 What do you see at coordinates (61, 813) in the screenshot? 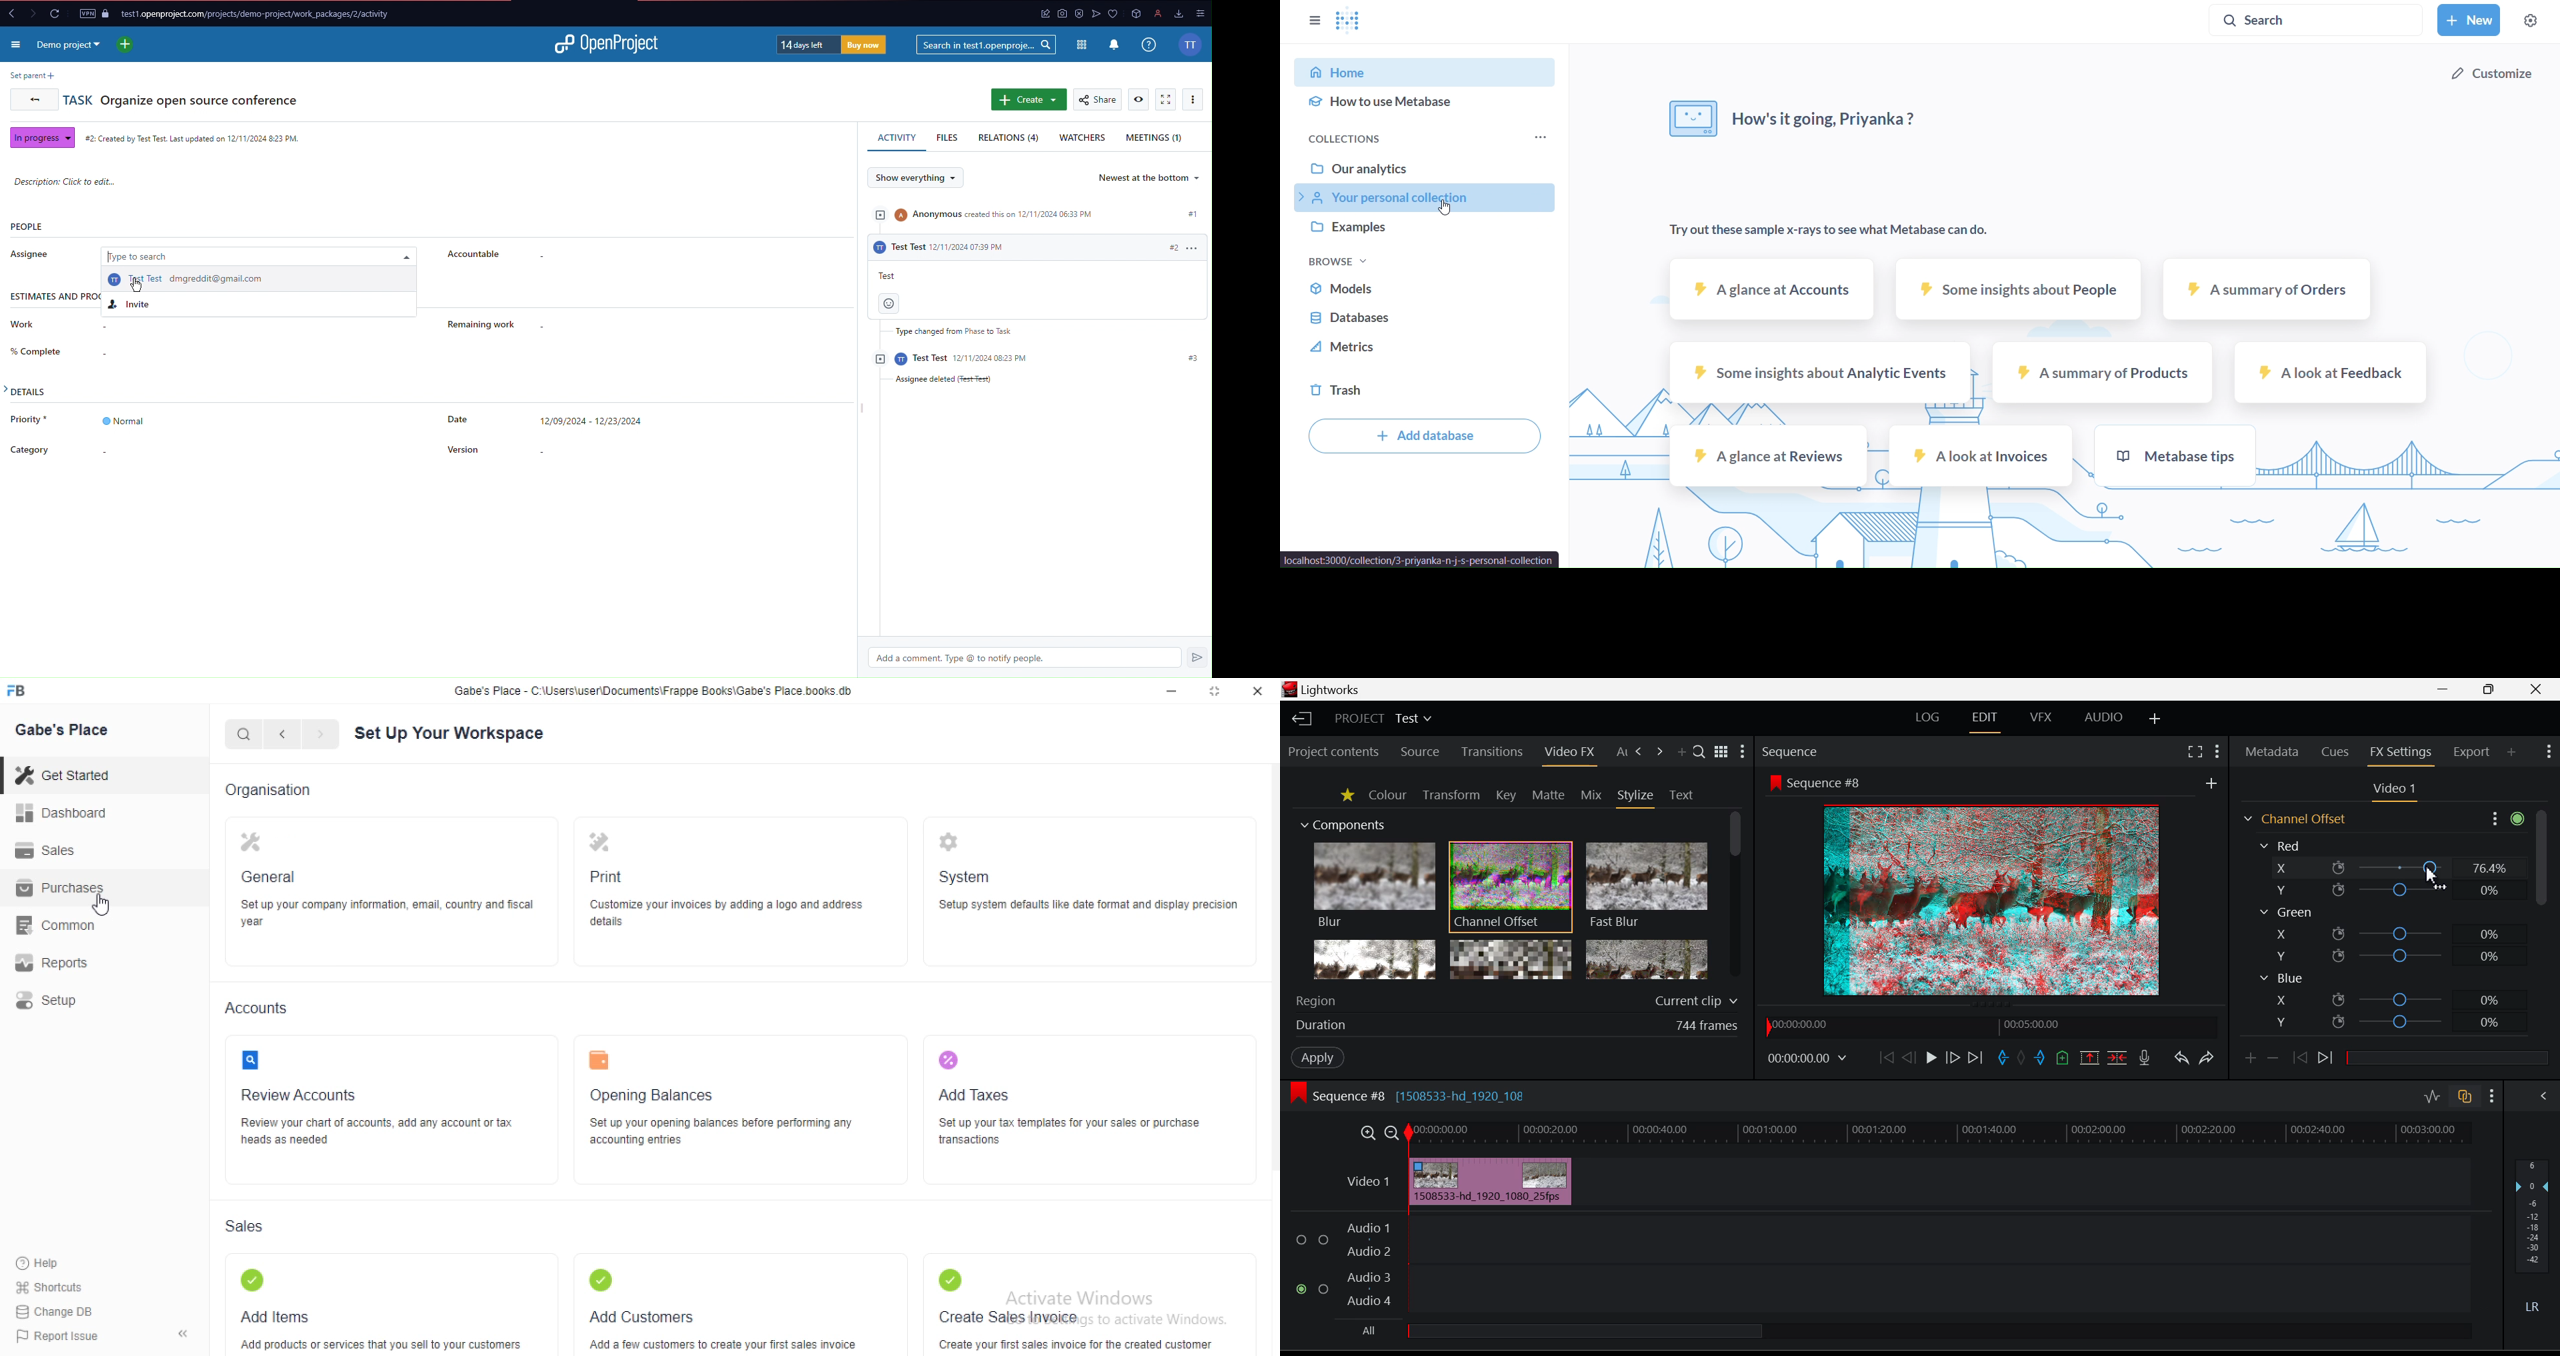
I see `Dashboard` at bounding box center [61, 813].